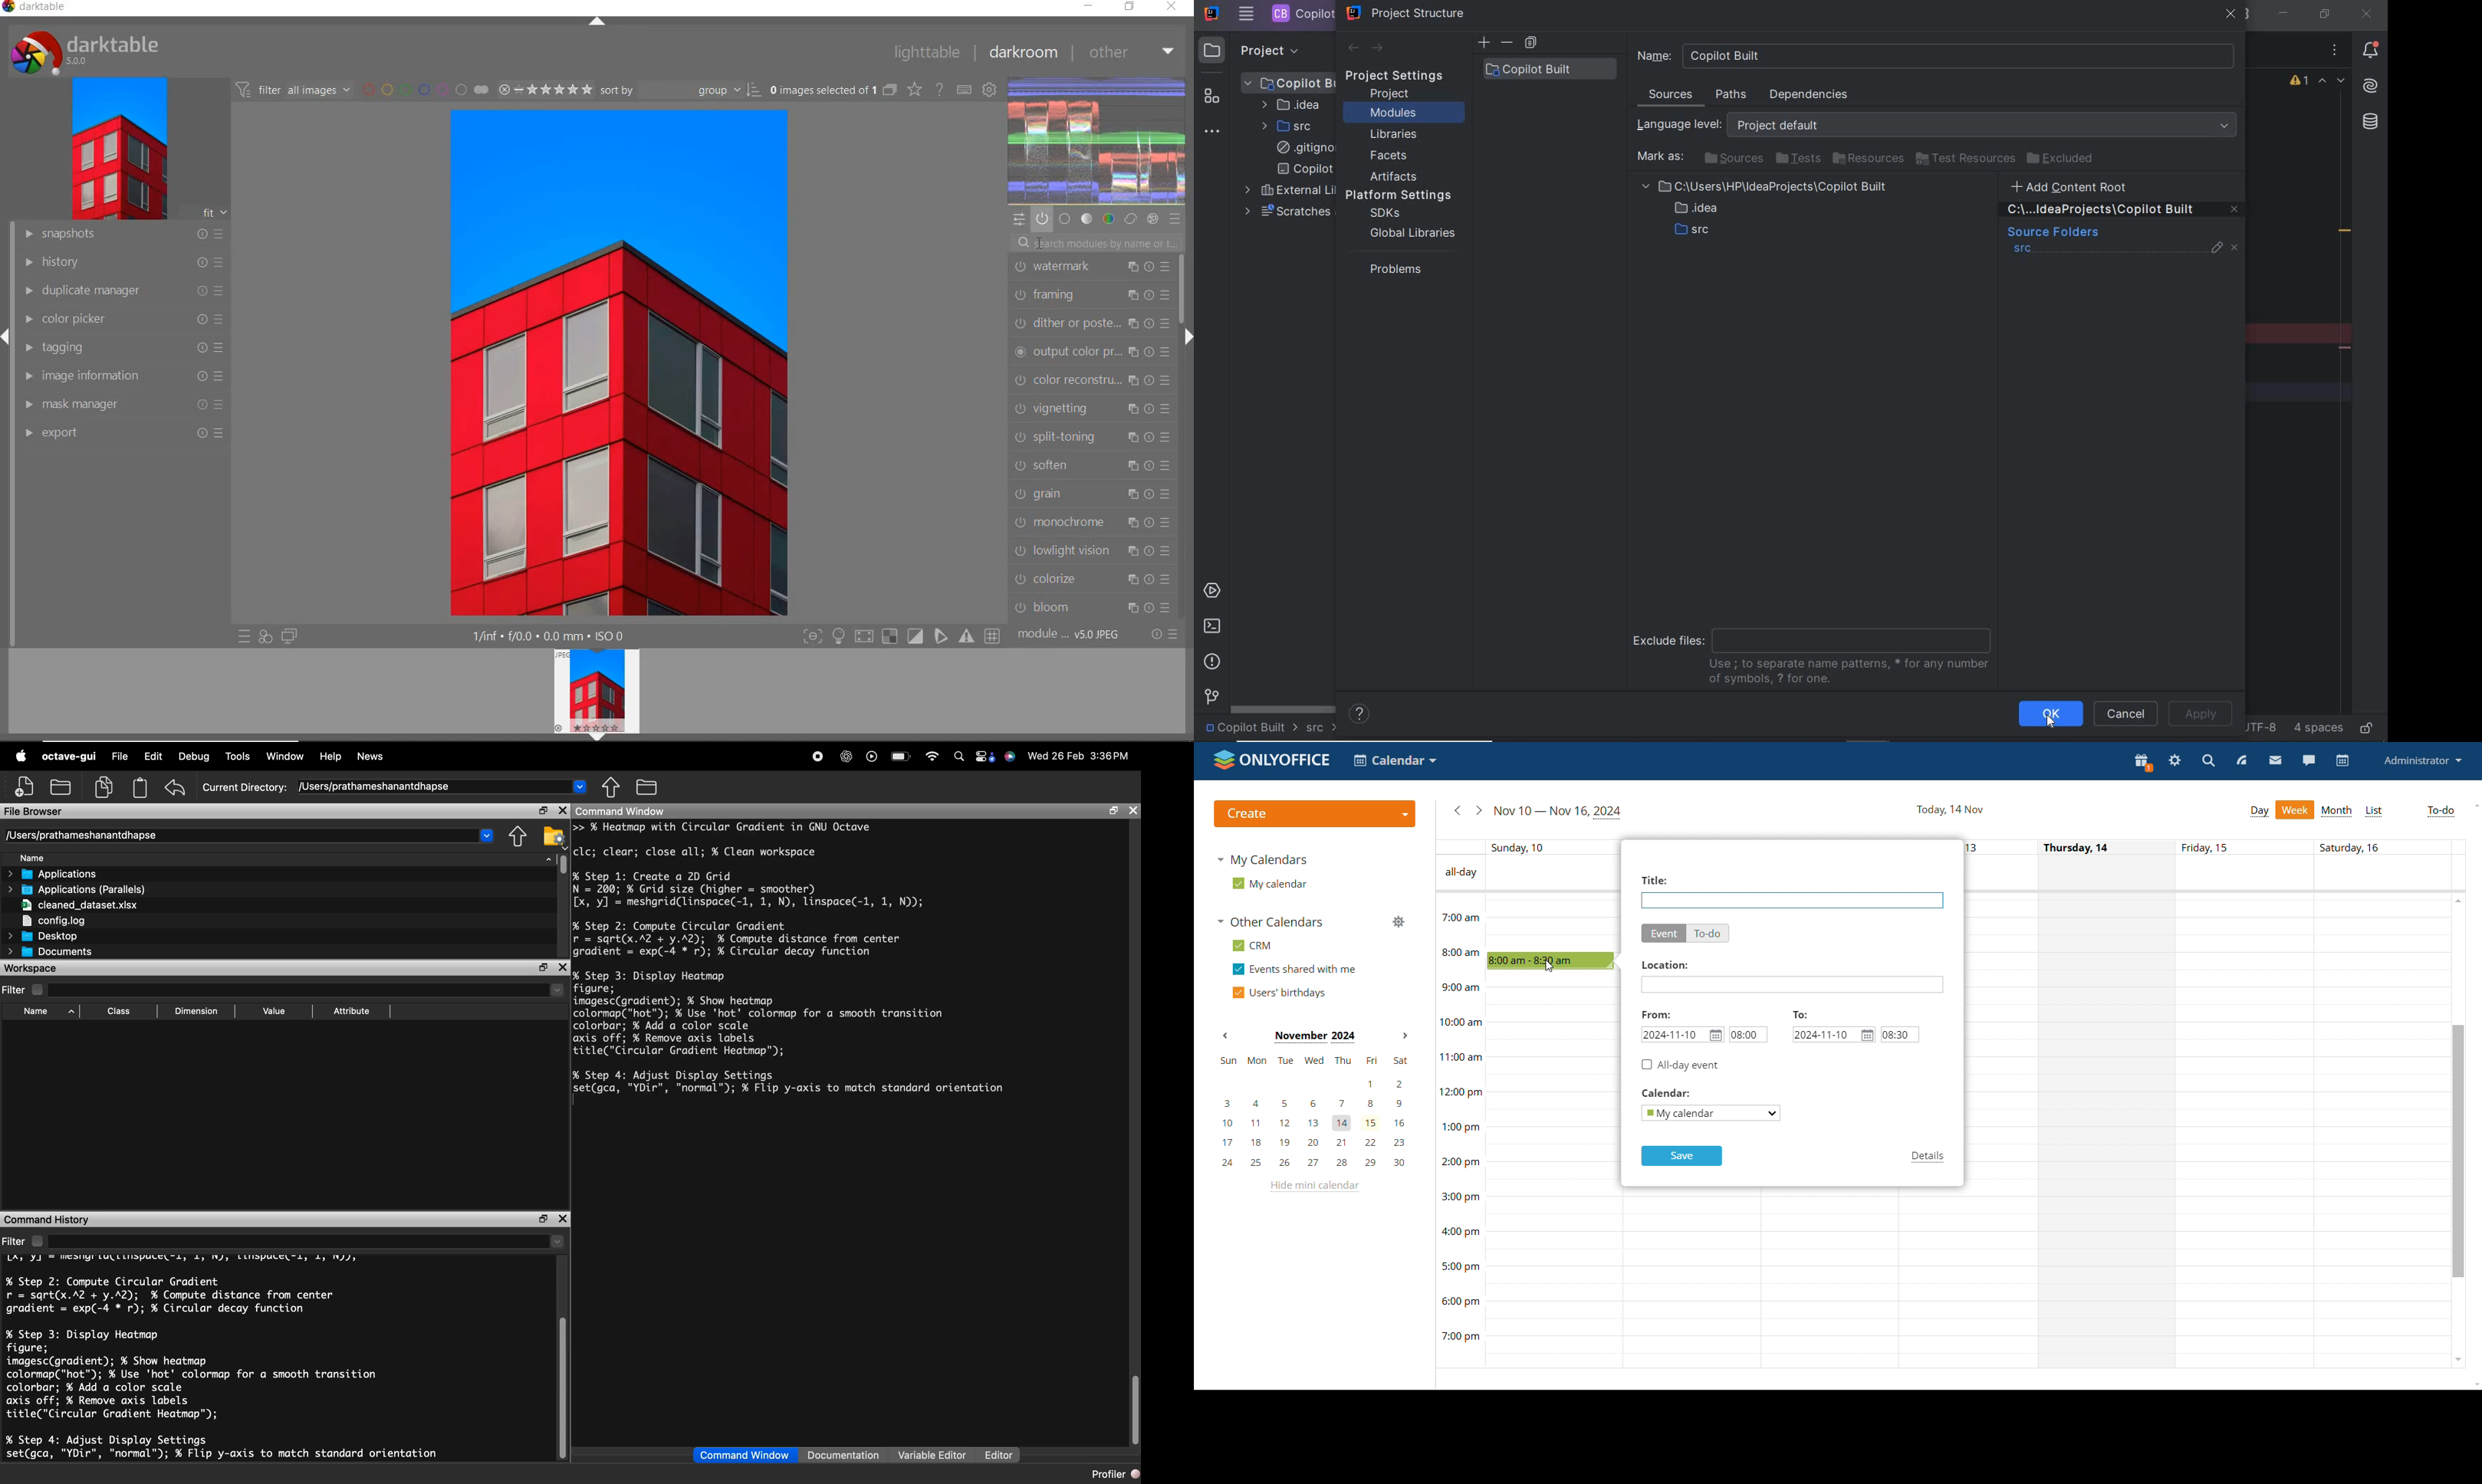 The width and height of the screenshot is (2492, 1484). What do you see at coordinates (2371, 52) in the screenshot?
I see `notifications` at bounding box center [2371, 52].